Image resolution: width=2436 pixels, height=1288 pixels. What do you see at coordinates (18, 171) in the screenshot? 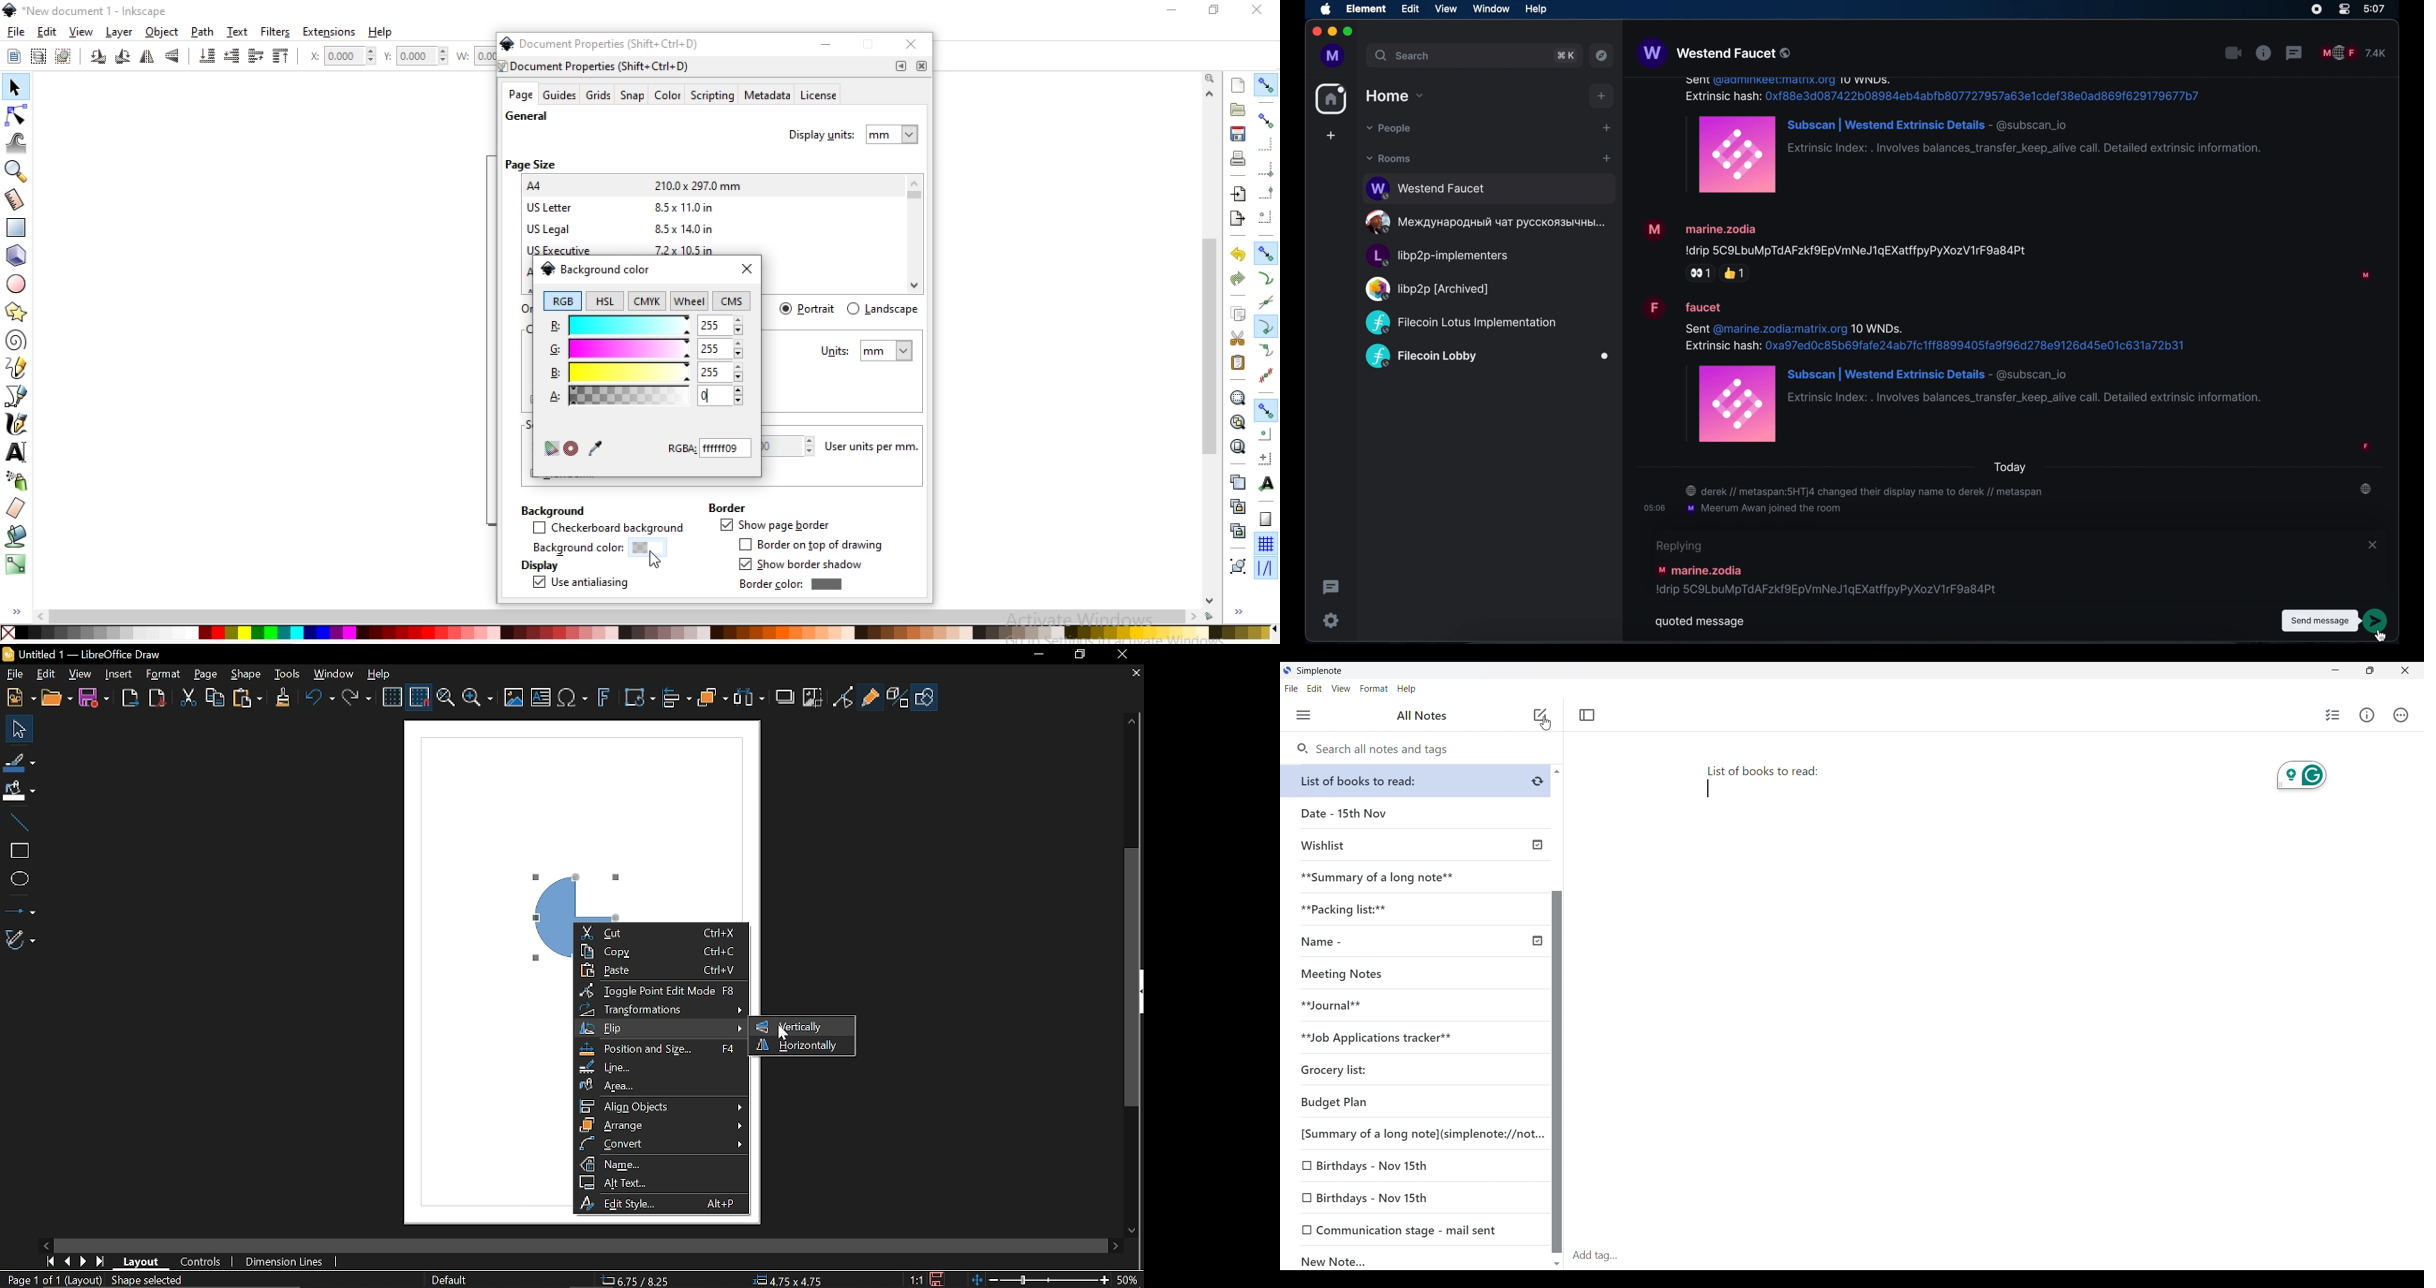
I see `zoom in or out` at bounding box center [18, 171].